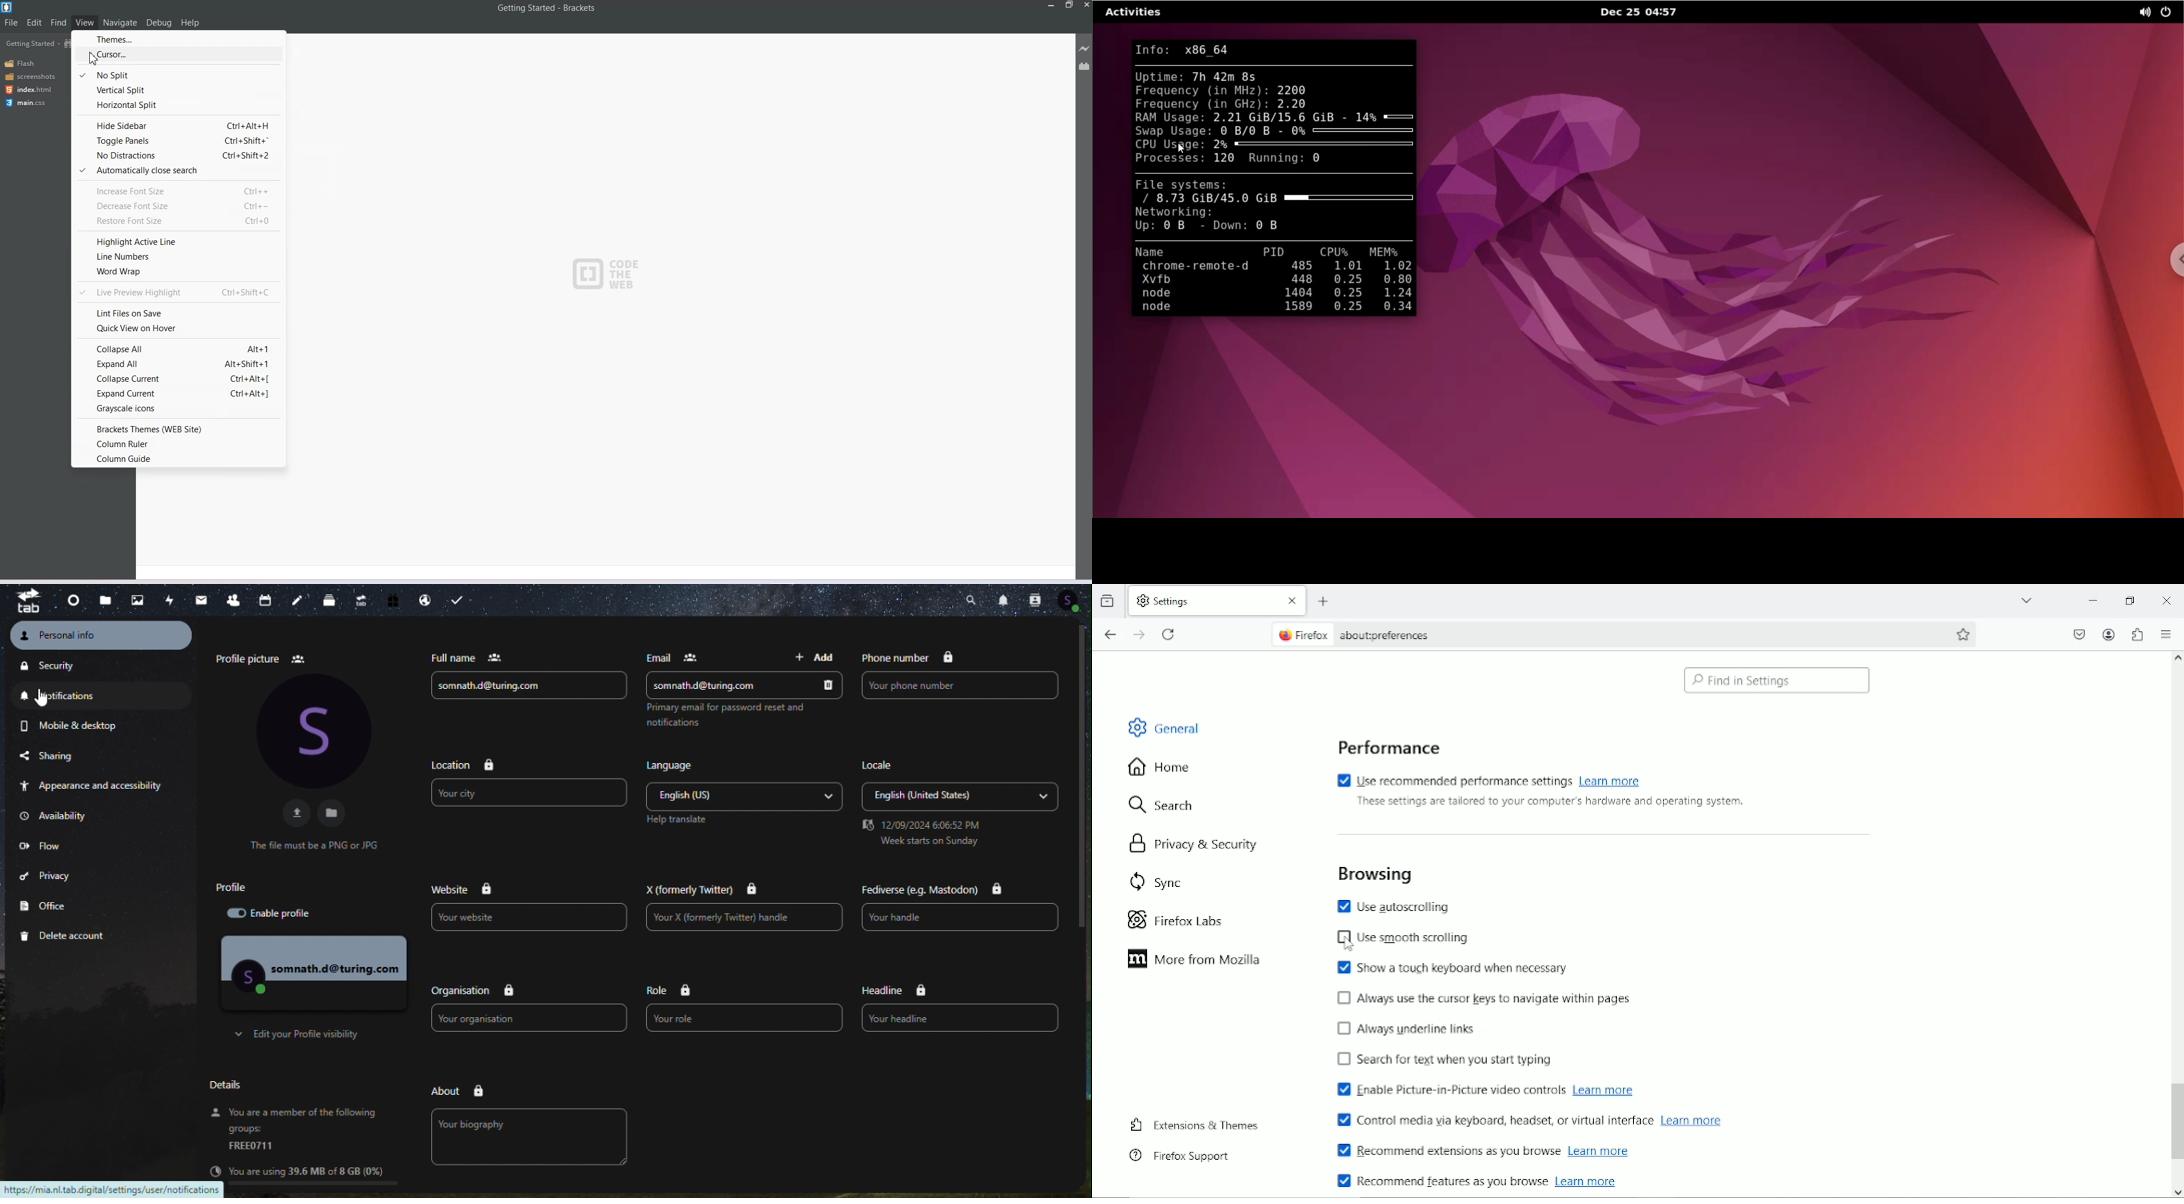 The image size is (2184, 1204). I want to click on privacy, so click(62, 876).